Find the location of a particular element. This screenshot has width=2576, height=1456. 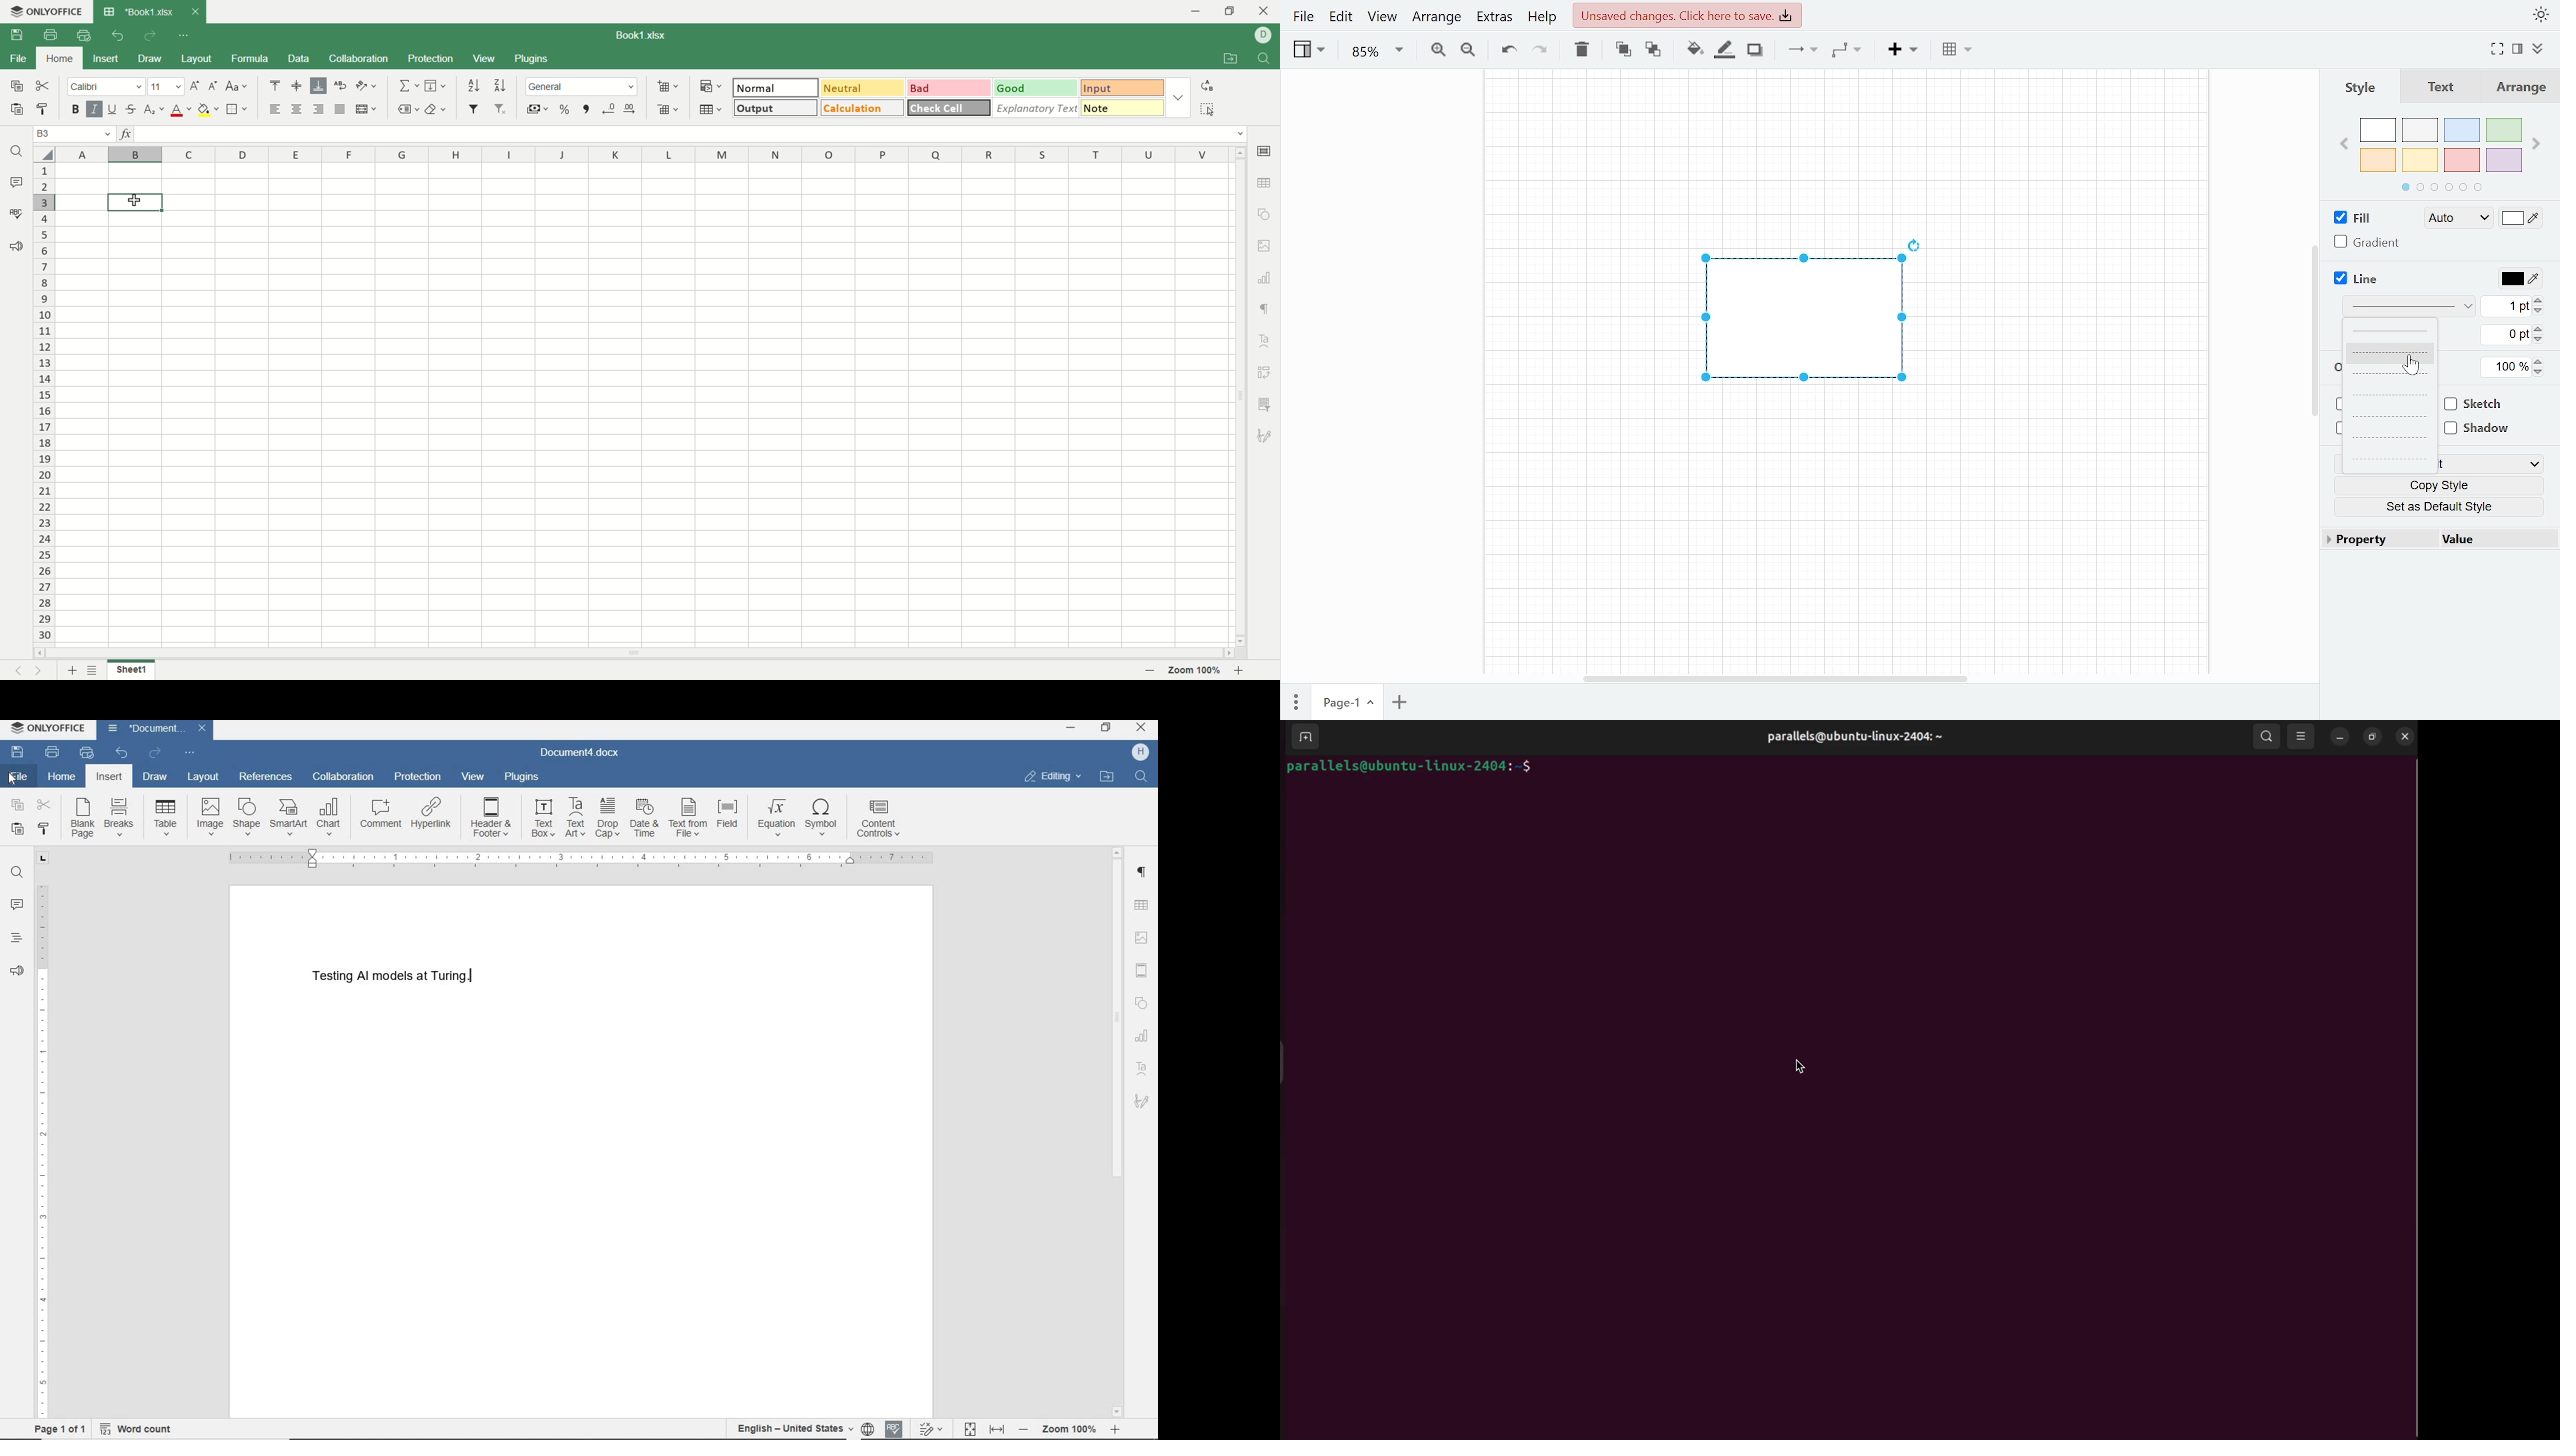

insert cell is located at coordinates (669, 87).